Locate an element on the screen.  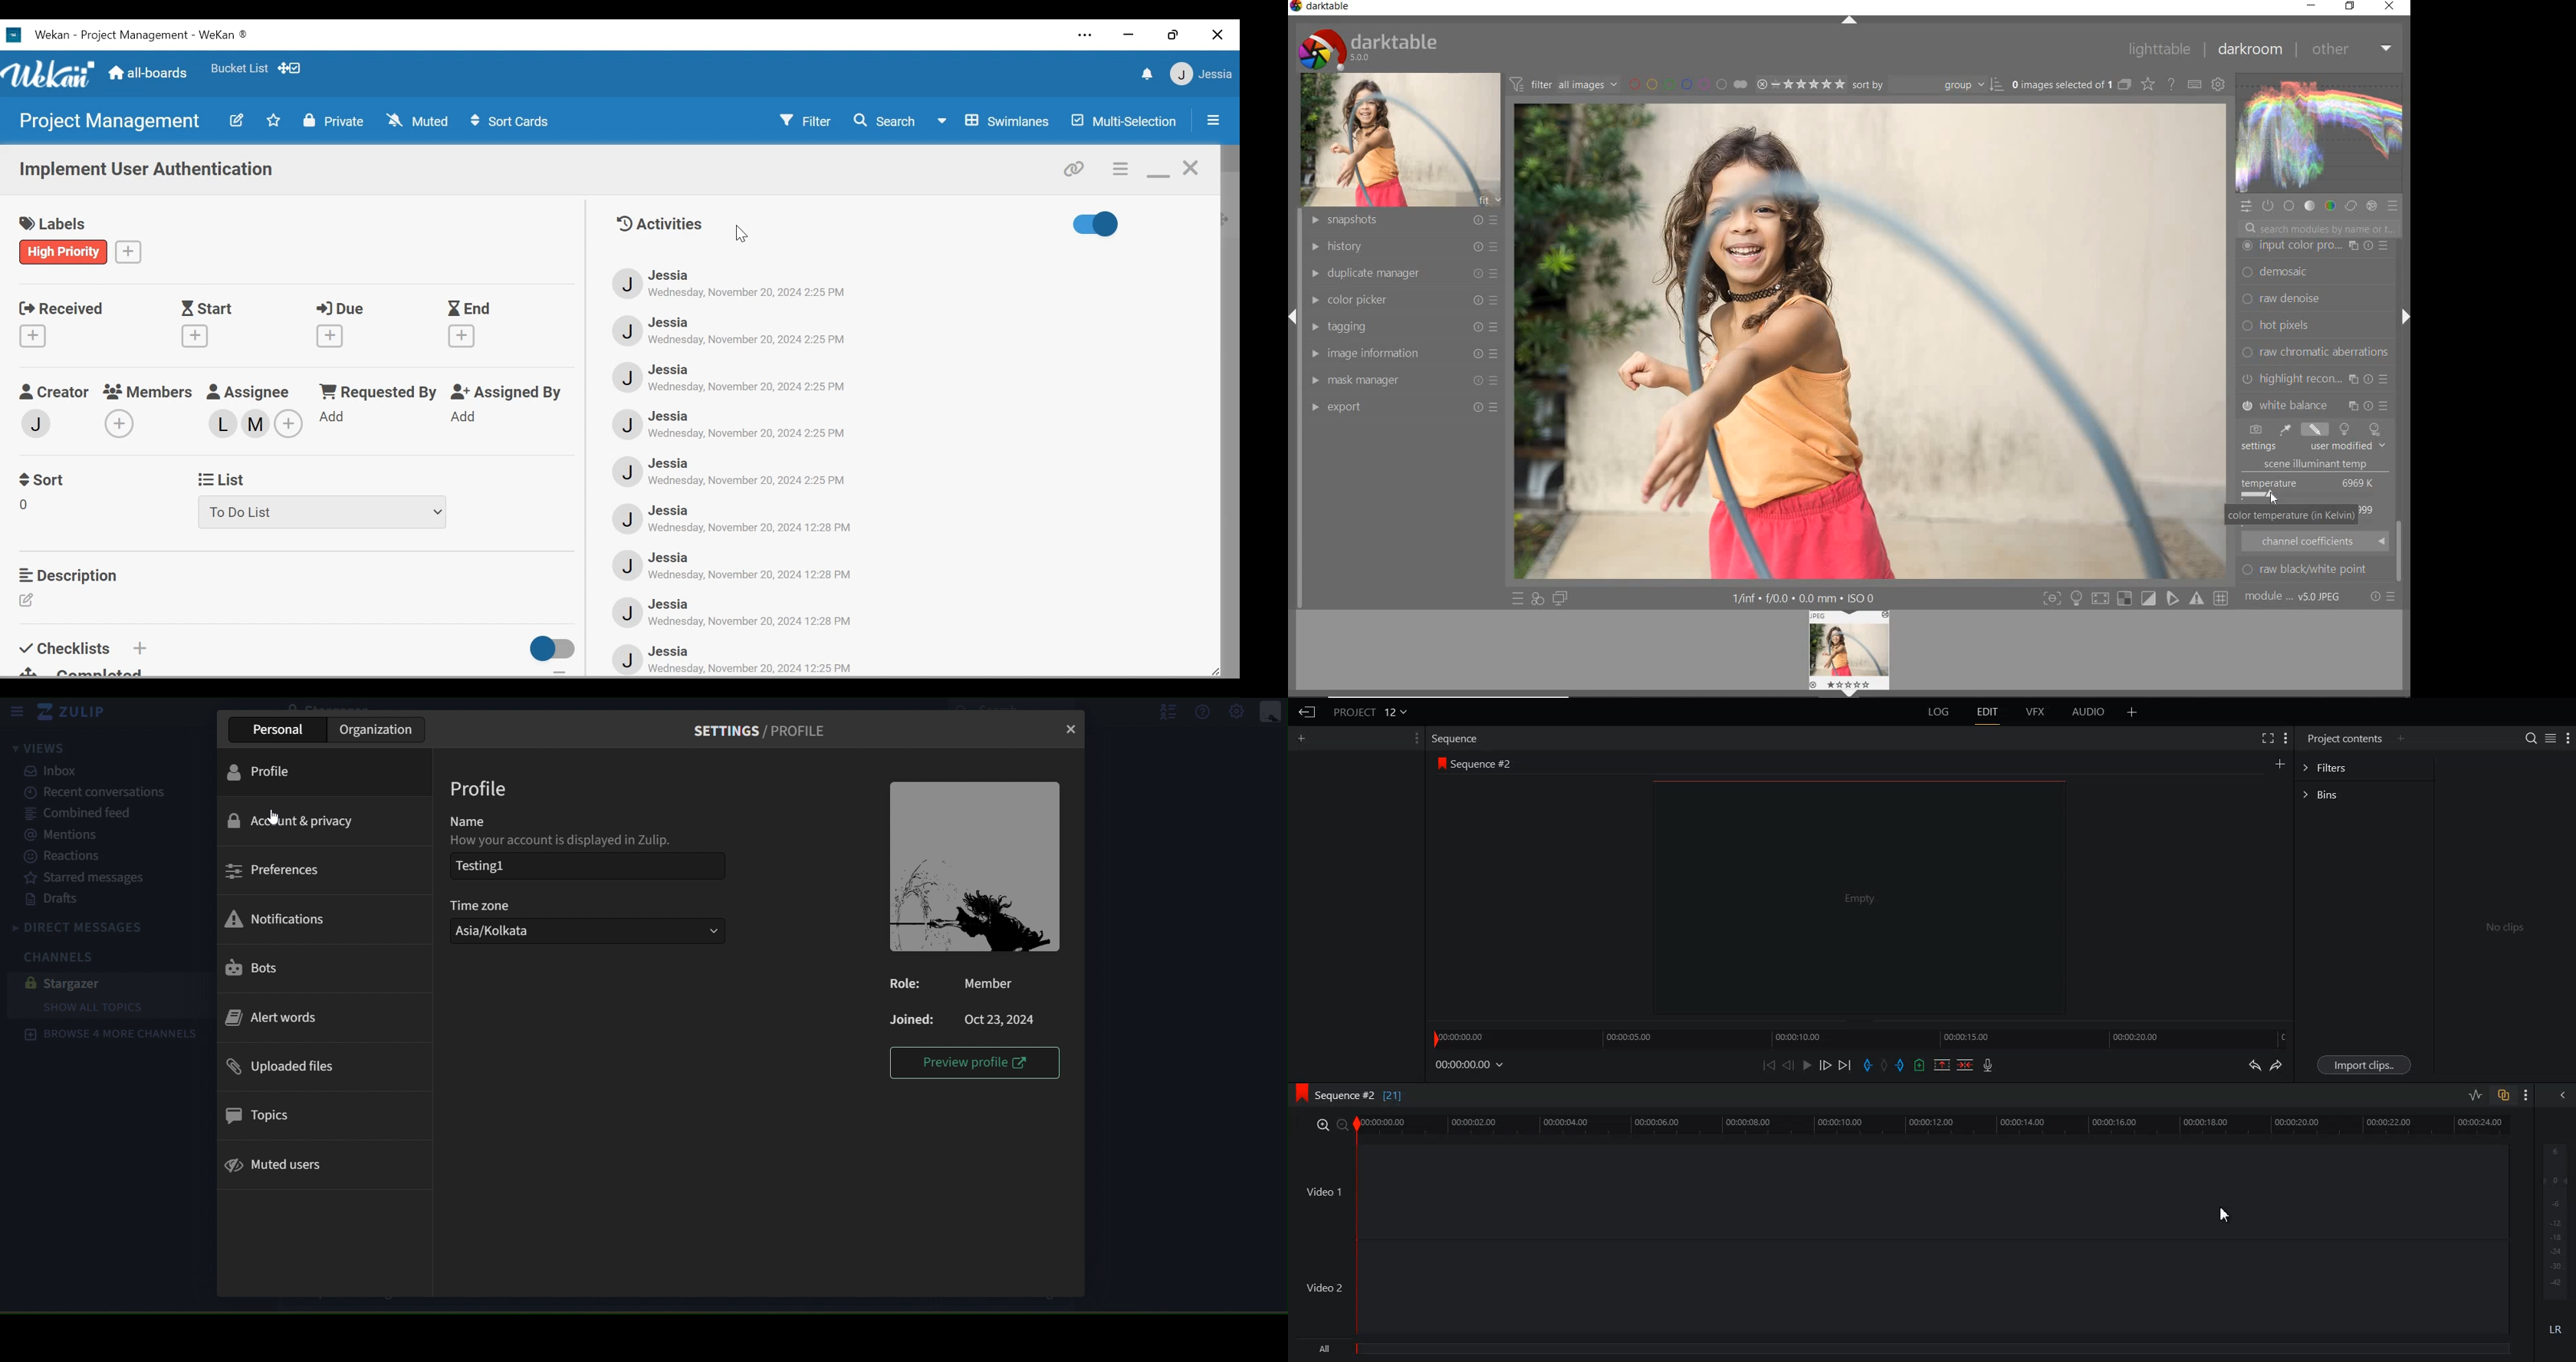
image is located at coordinates (1402, 138).